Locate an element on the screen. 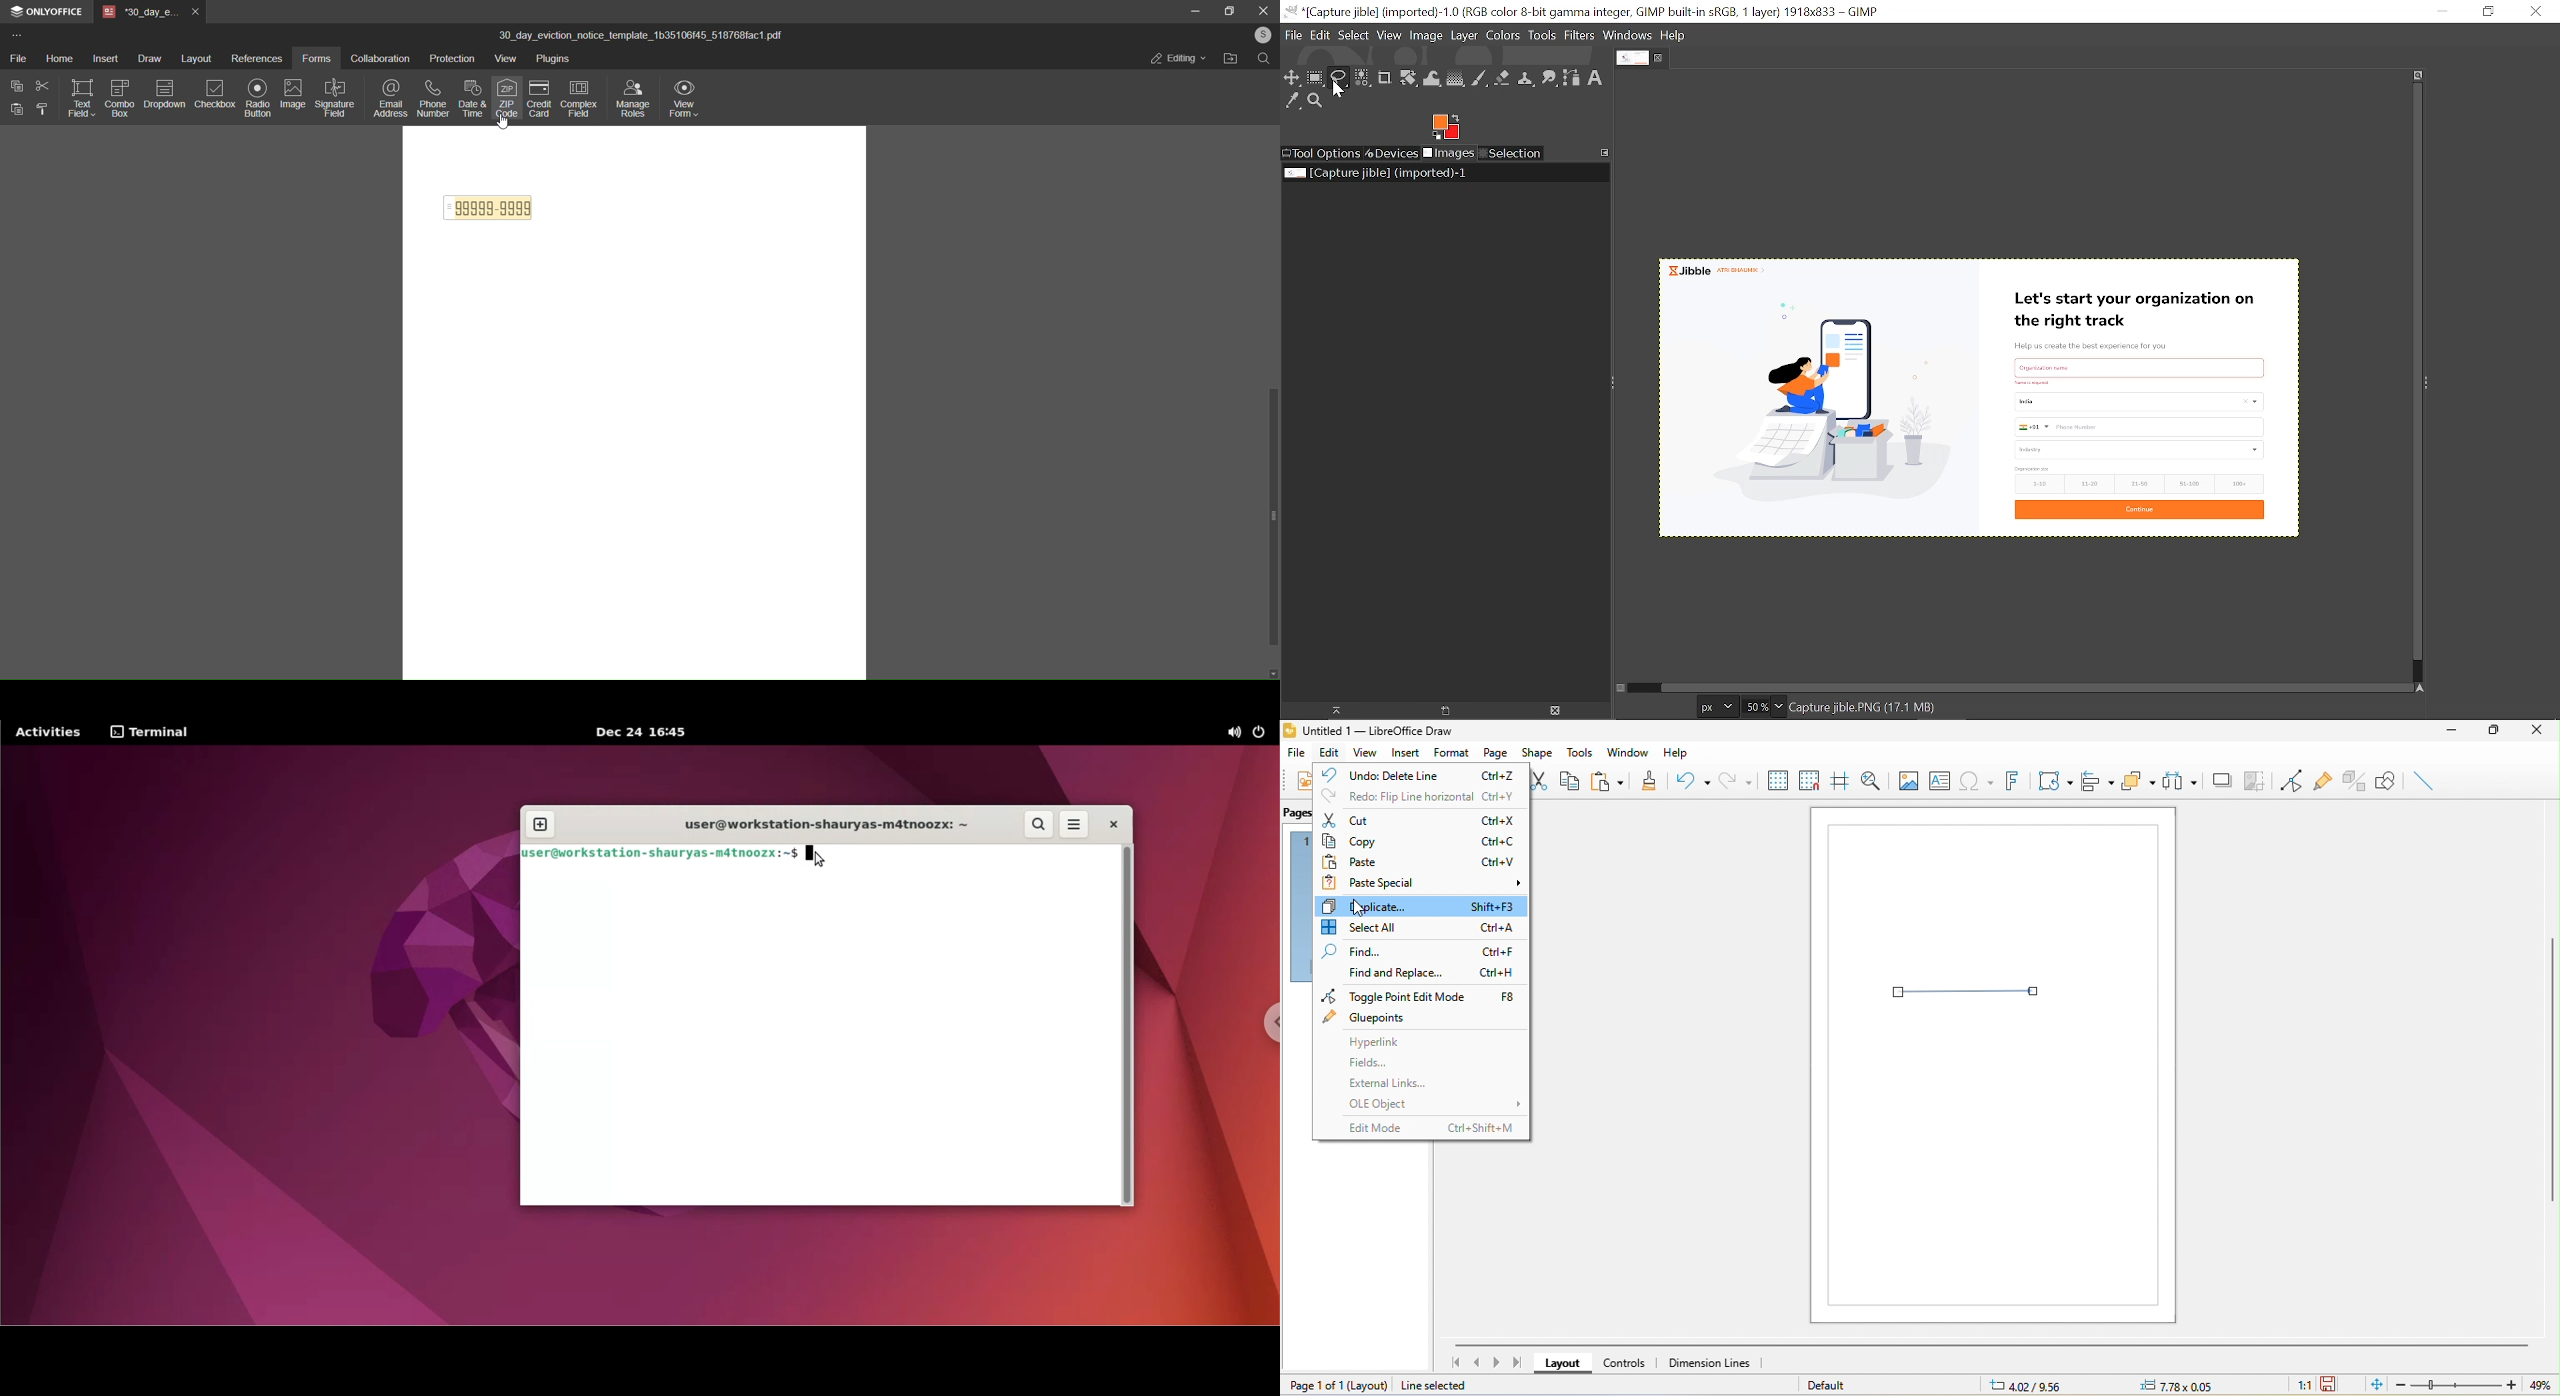  Tool options is located at coordinates (1321, 154).